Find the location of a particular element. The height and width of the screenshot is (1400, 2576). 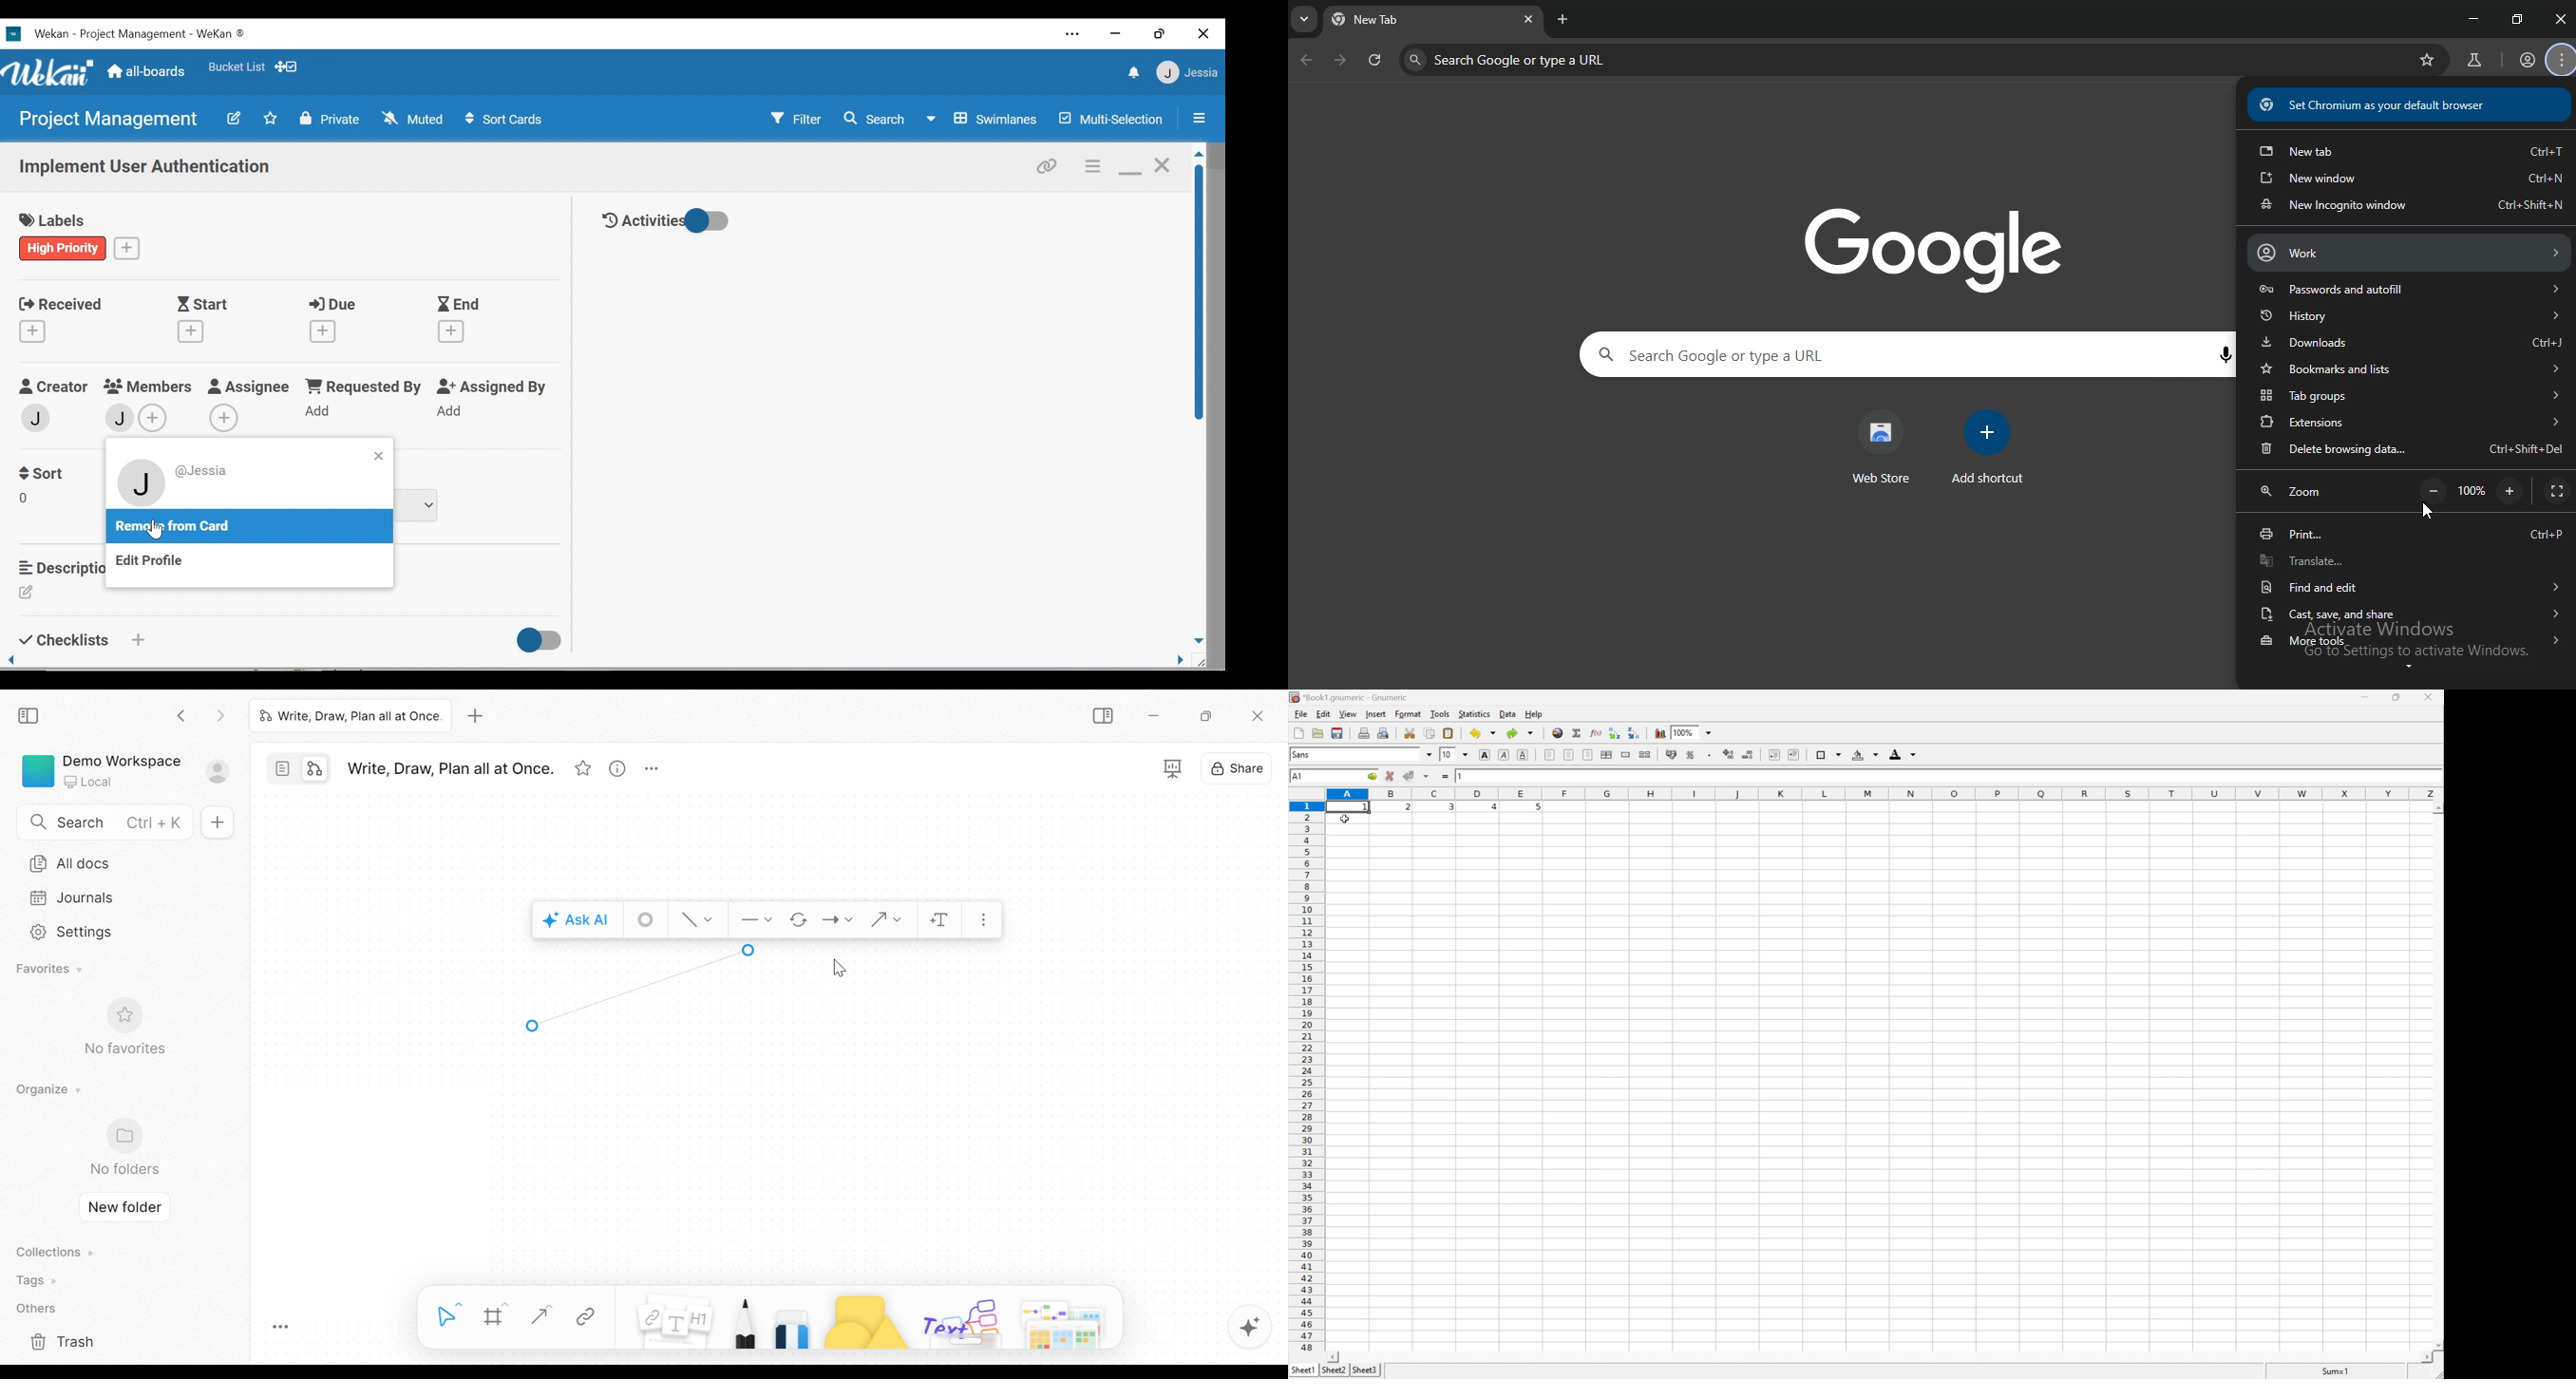

Collapse sidebar is located at coordinates (1106, 716).